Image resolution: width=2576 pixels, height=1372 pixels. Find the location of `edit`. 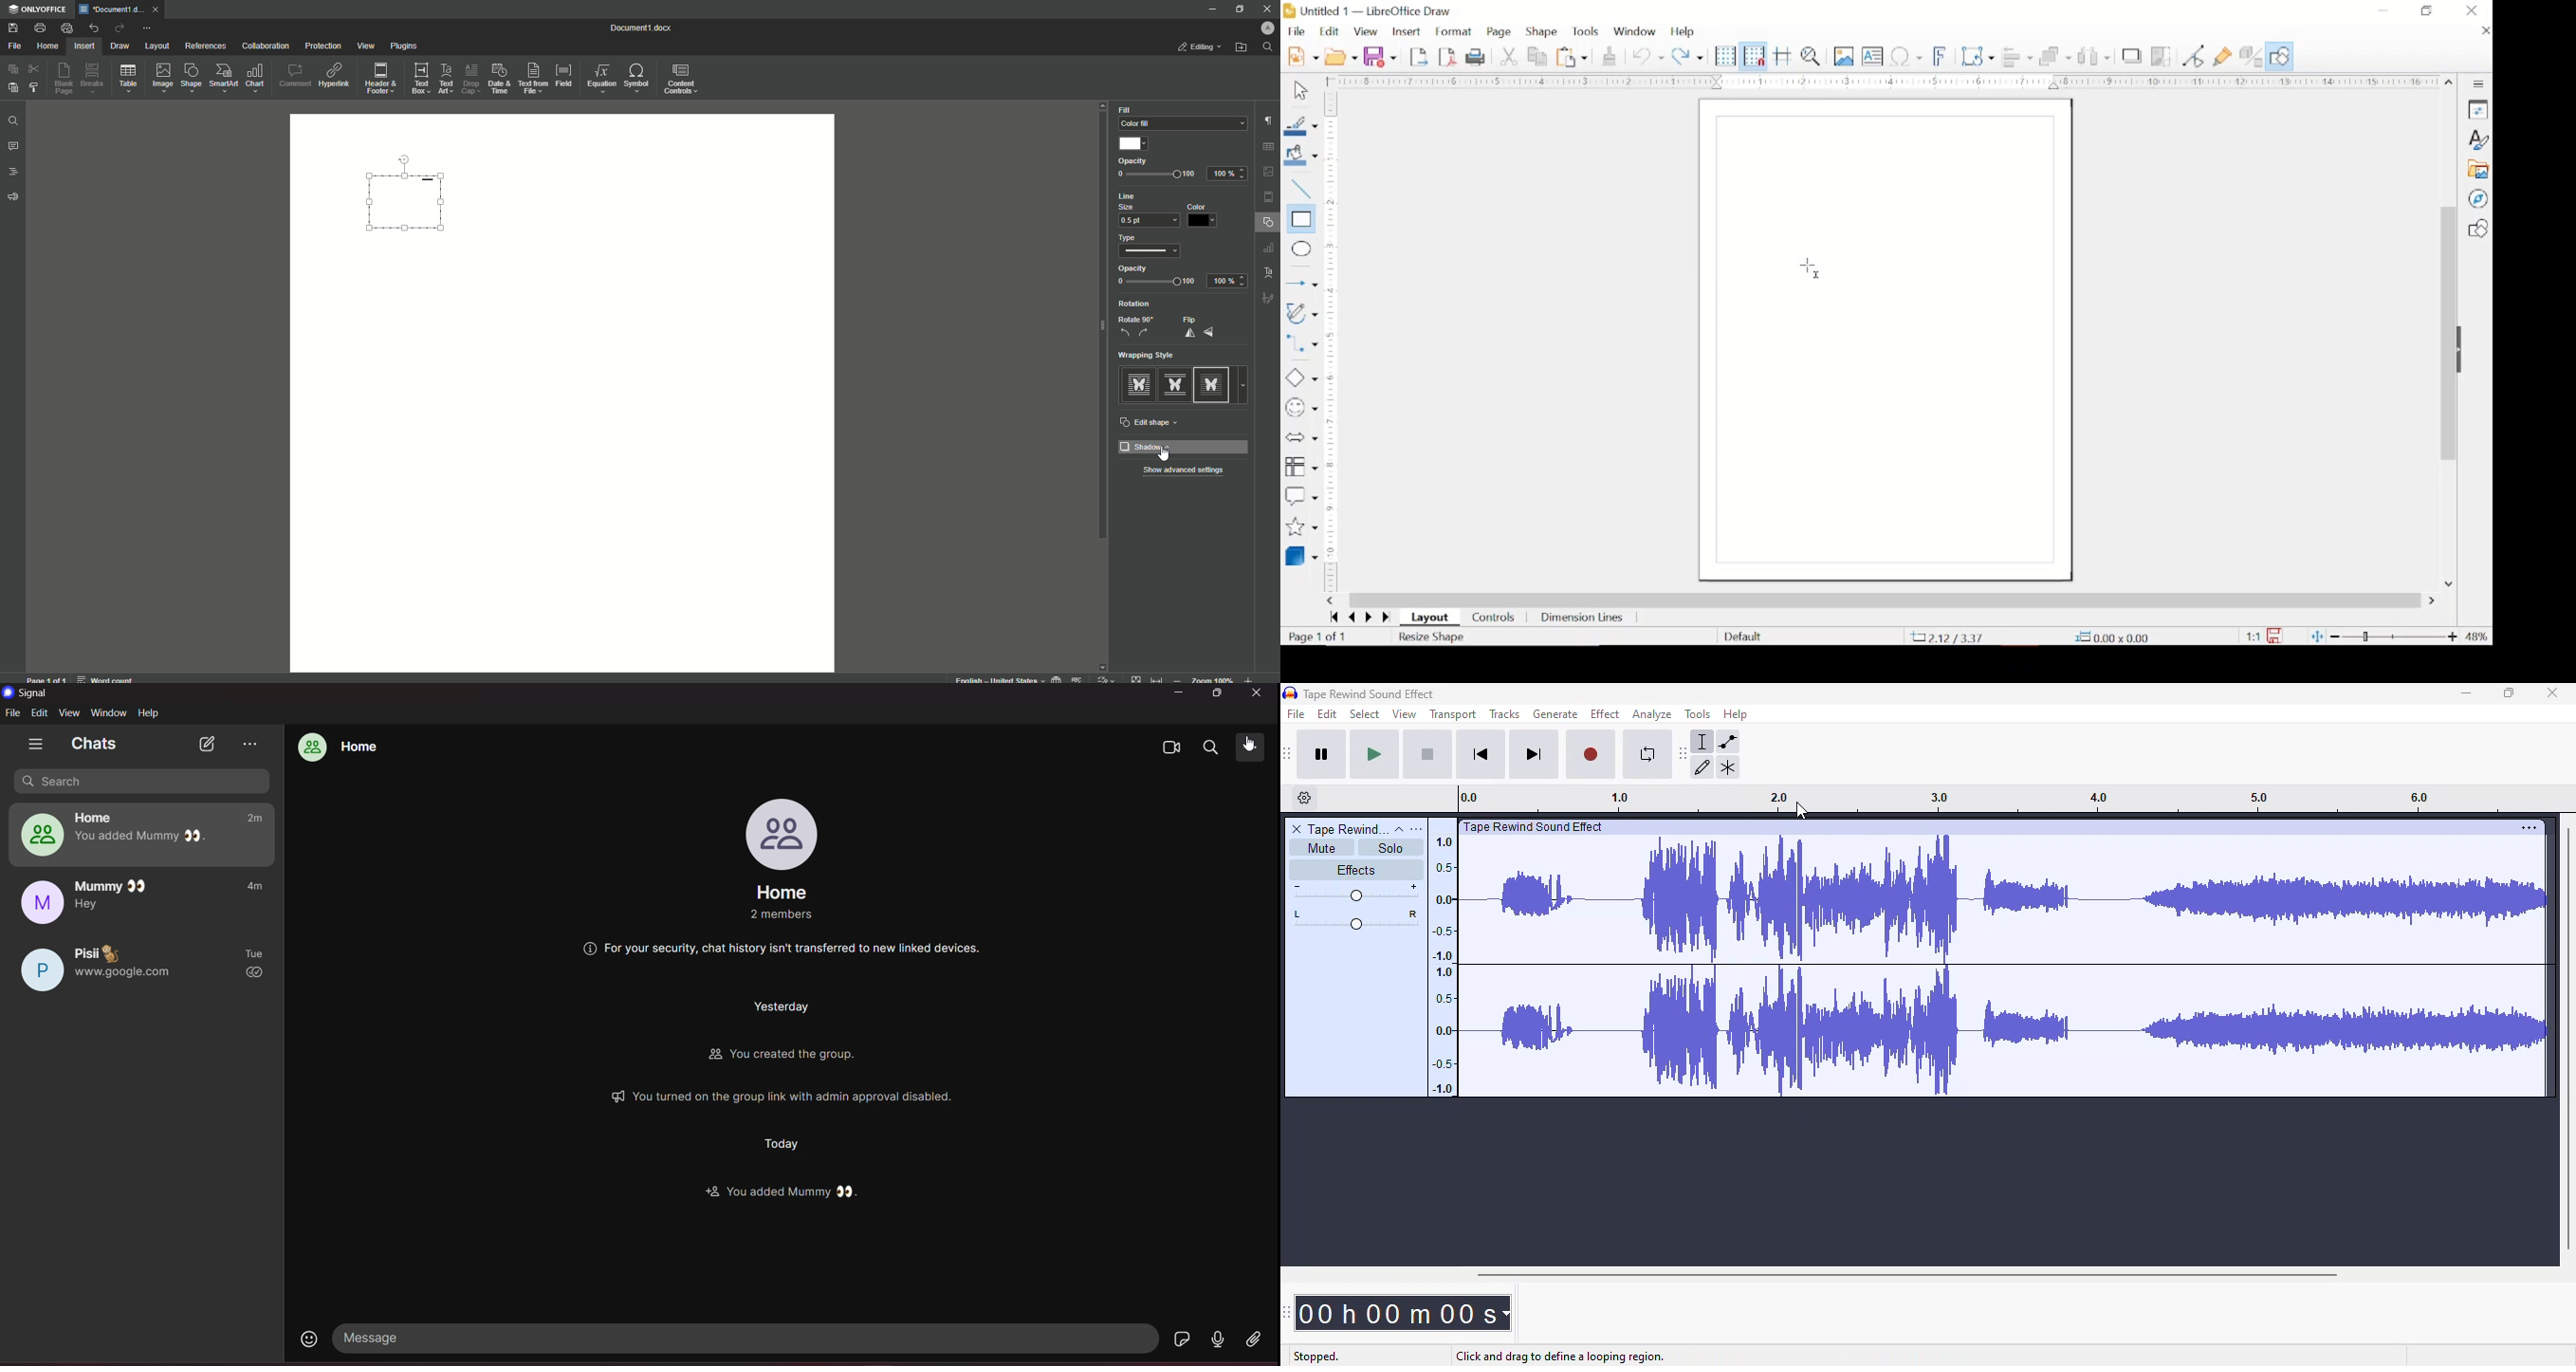

edit is located at coordinates (1331, 31).